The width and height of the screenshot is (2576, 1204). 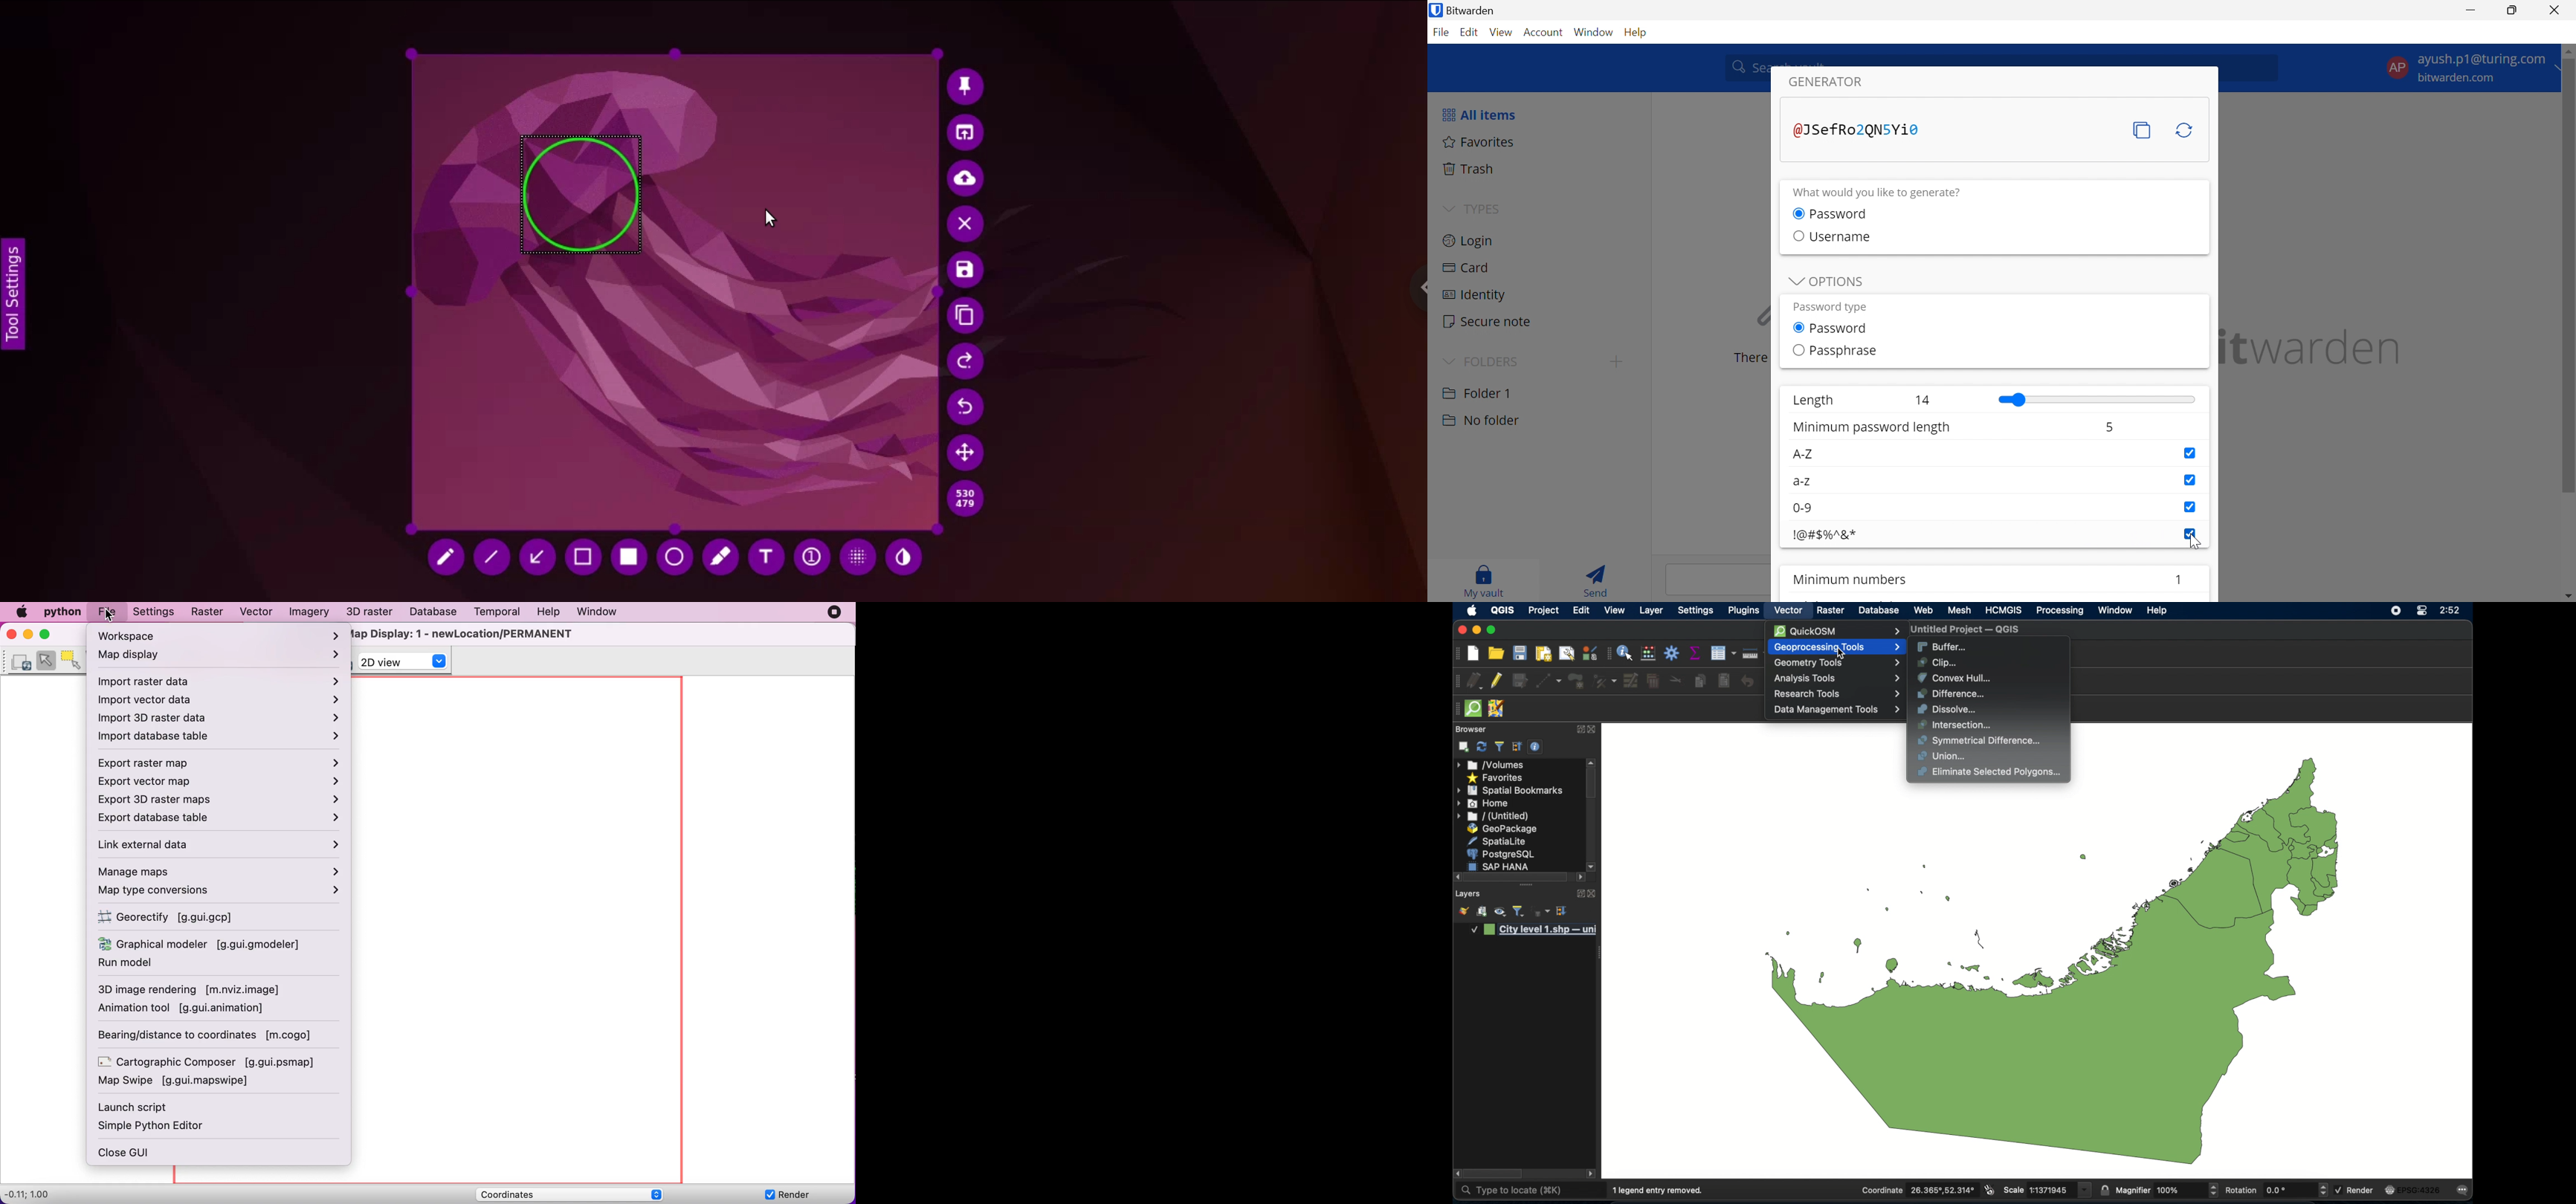 What do you see at coordinates (1924, 400) in the screenshot?
I see `14` at bounding box center [1924, 400].